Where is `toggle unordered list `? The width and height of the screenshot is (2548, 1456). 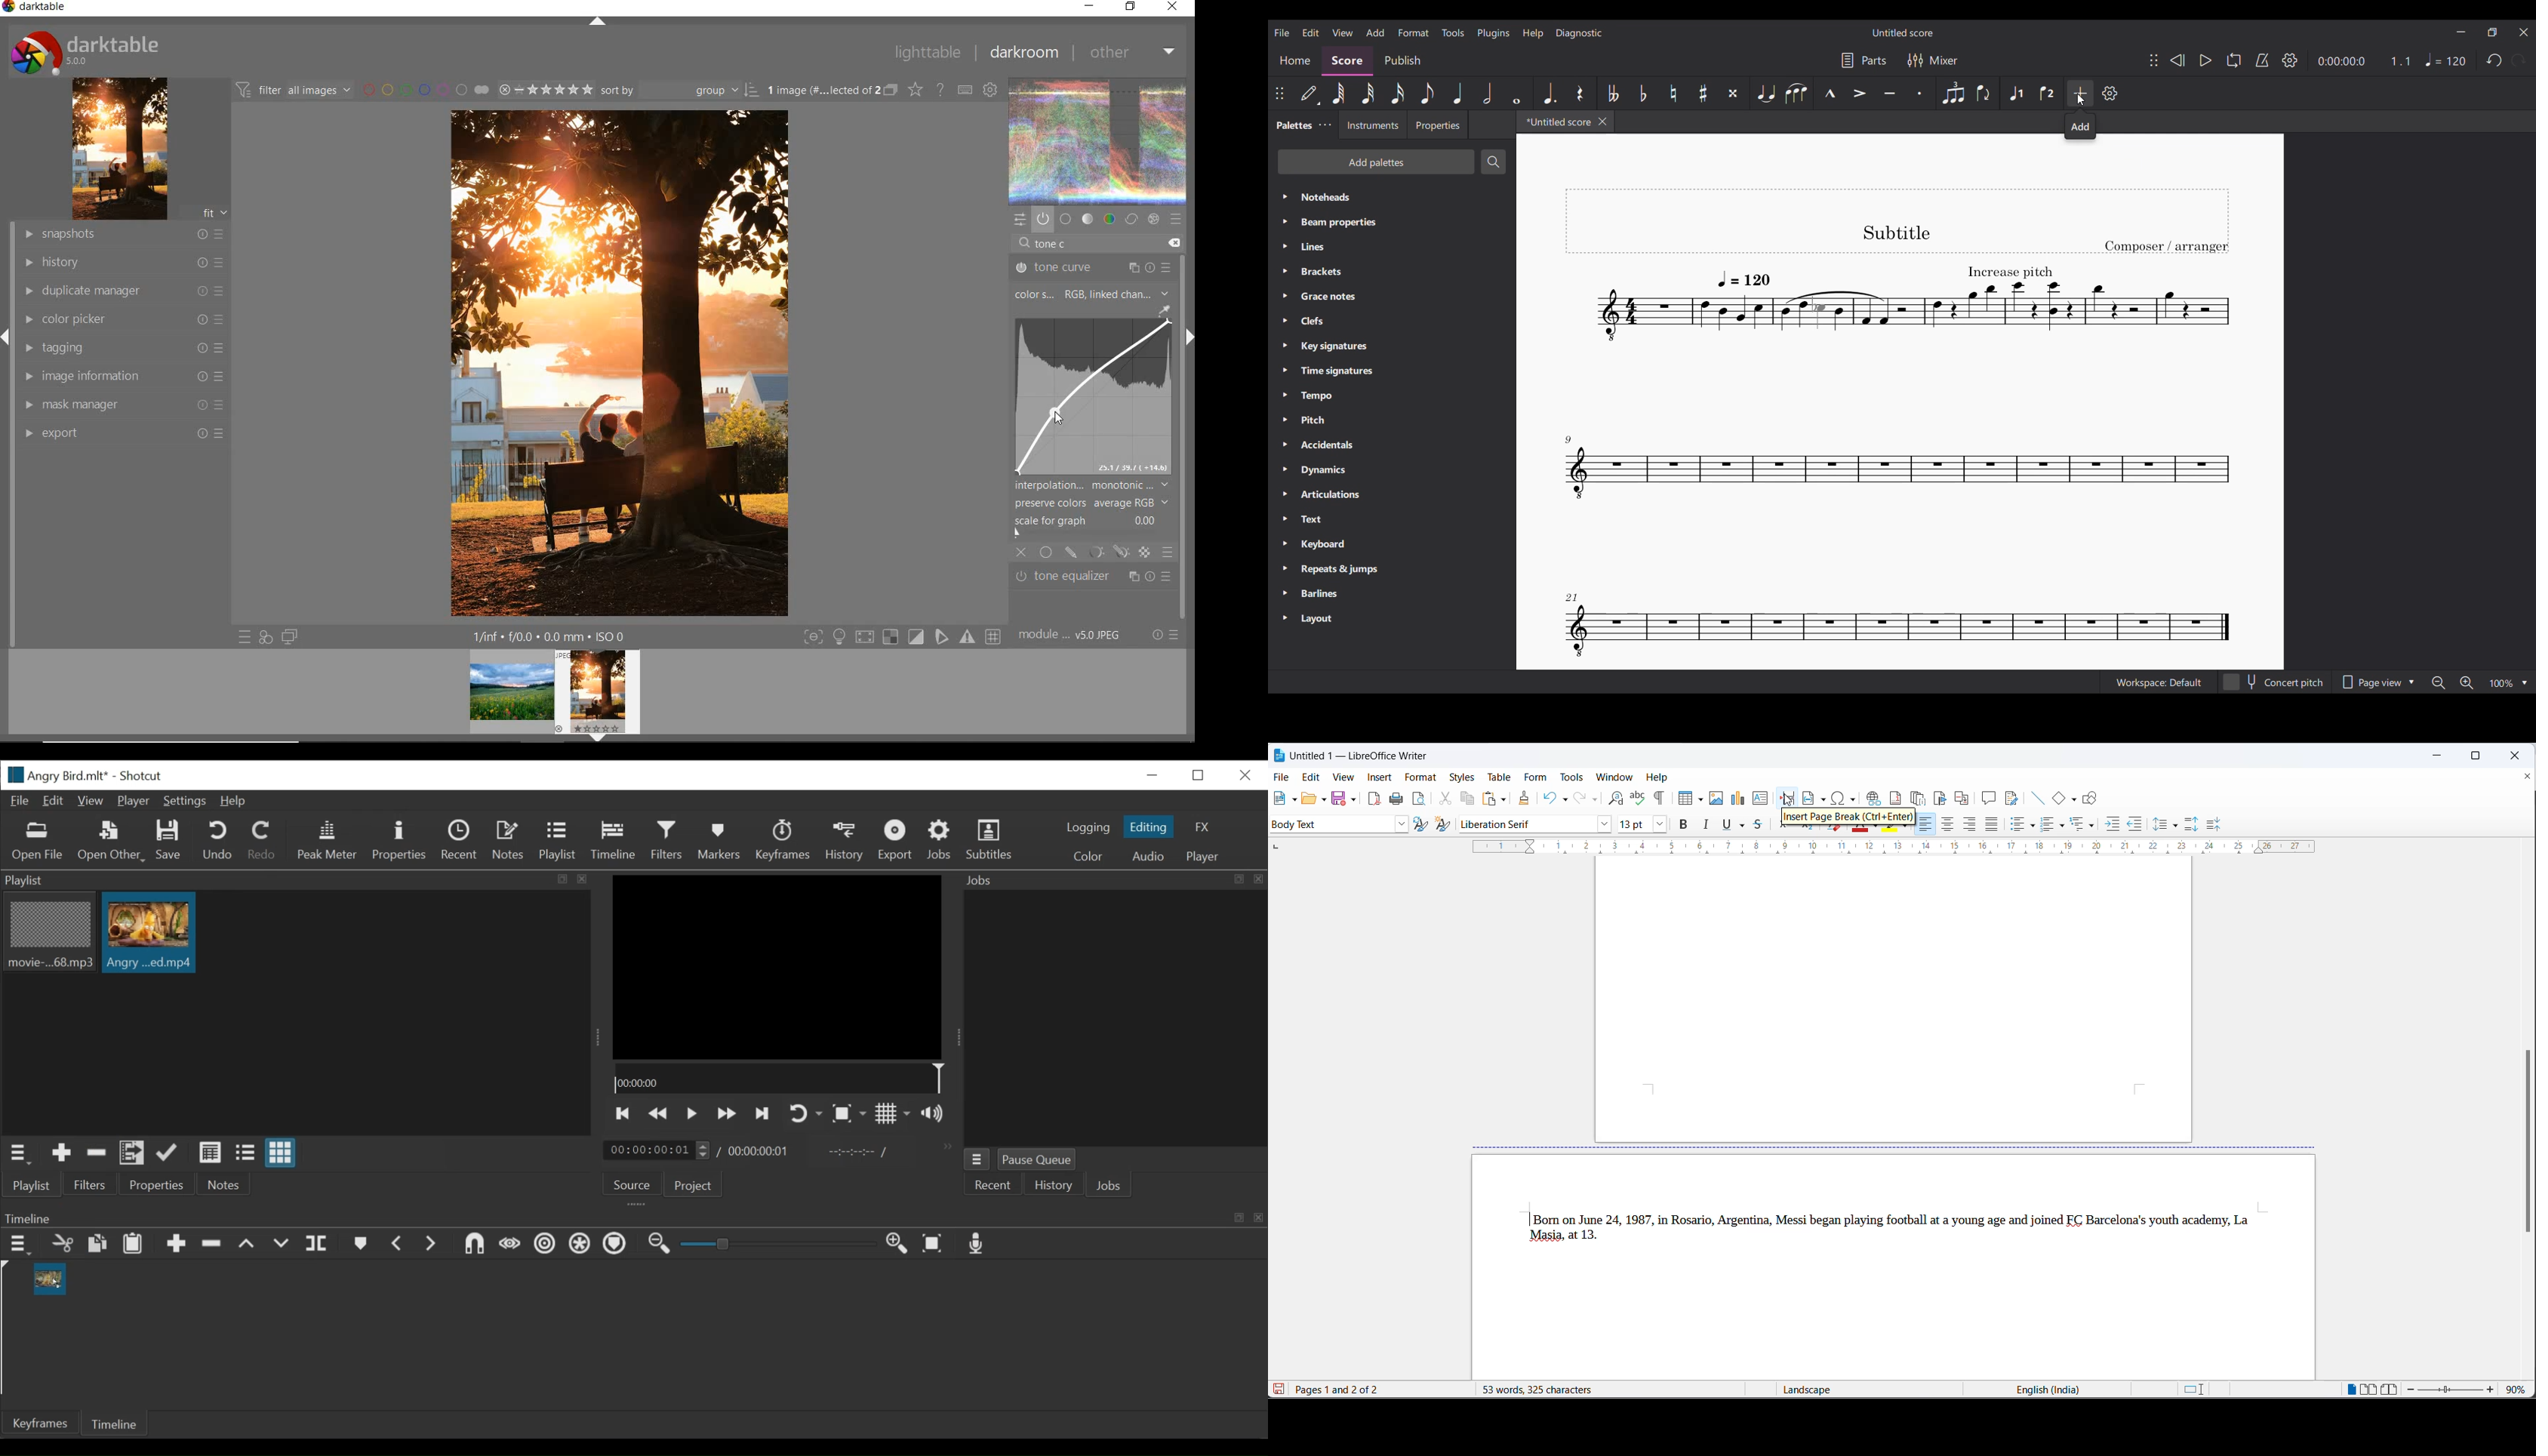 toggle unordered list  is located at coordinates (2017, 825).